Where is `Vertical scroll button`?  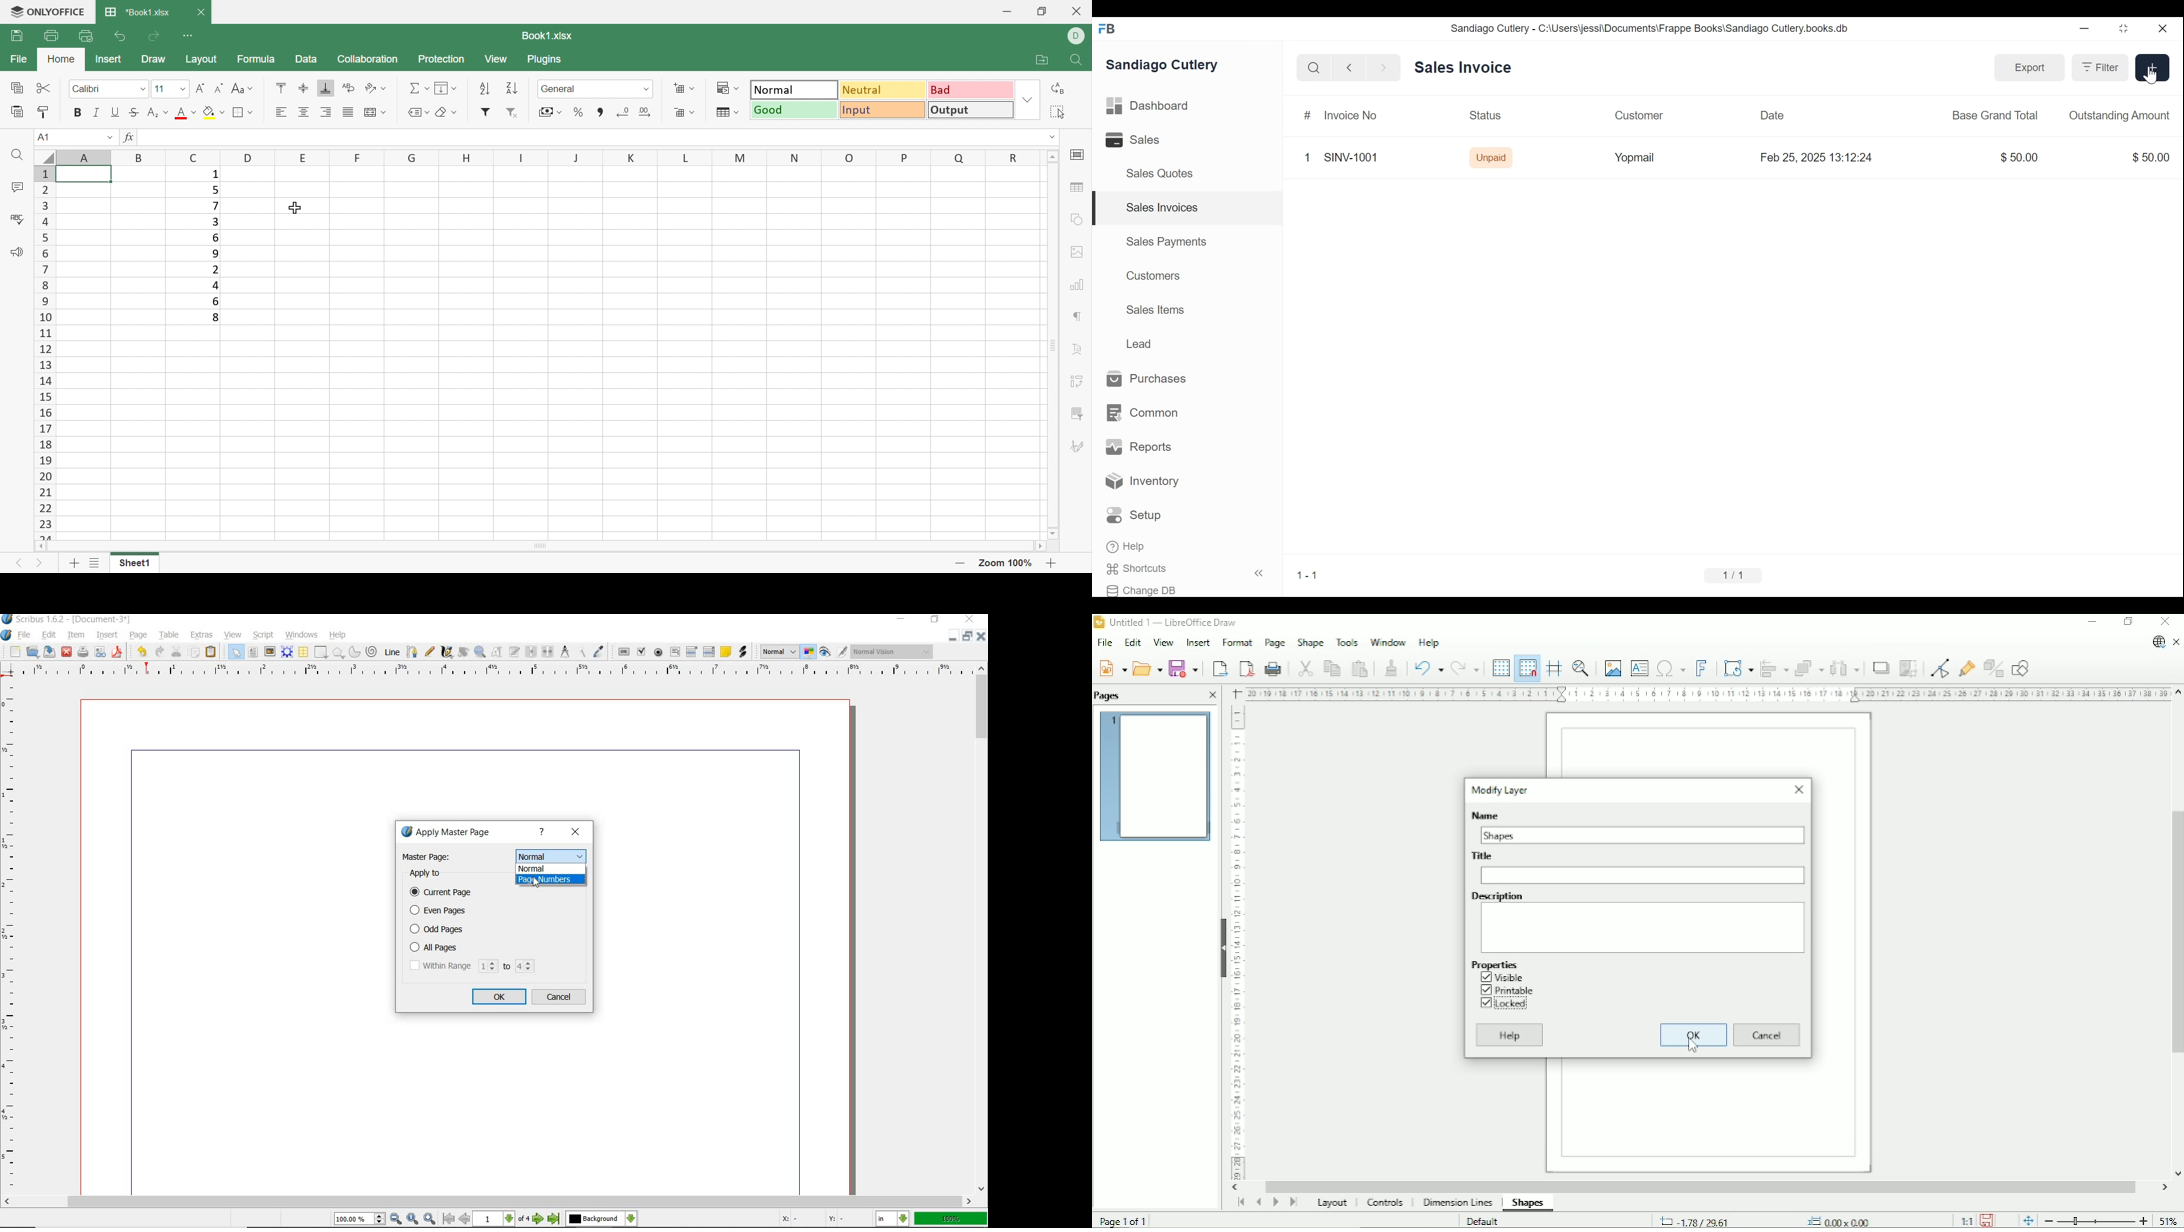
Vertical scroll button is located at coordinates (2177, 693).